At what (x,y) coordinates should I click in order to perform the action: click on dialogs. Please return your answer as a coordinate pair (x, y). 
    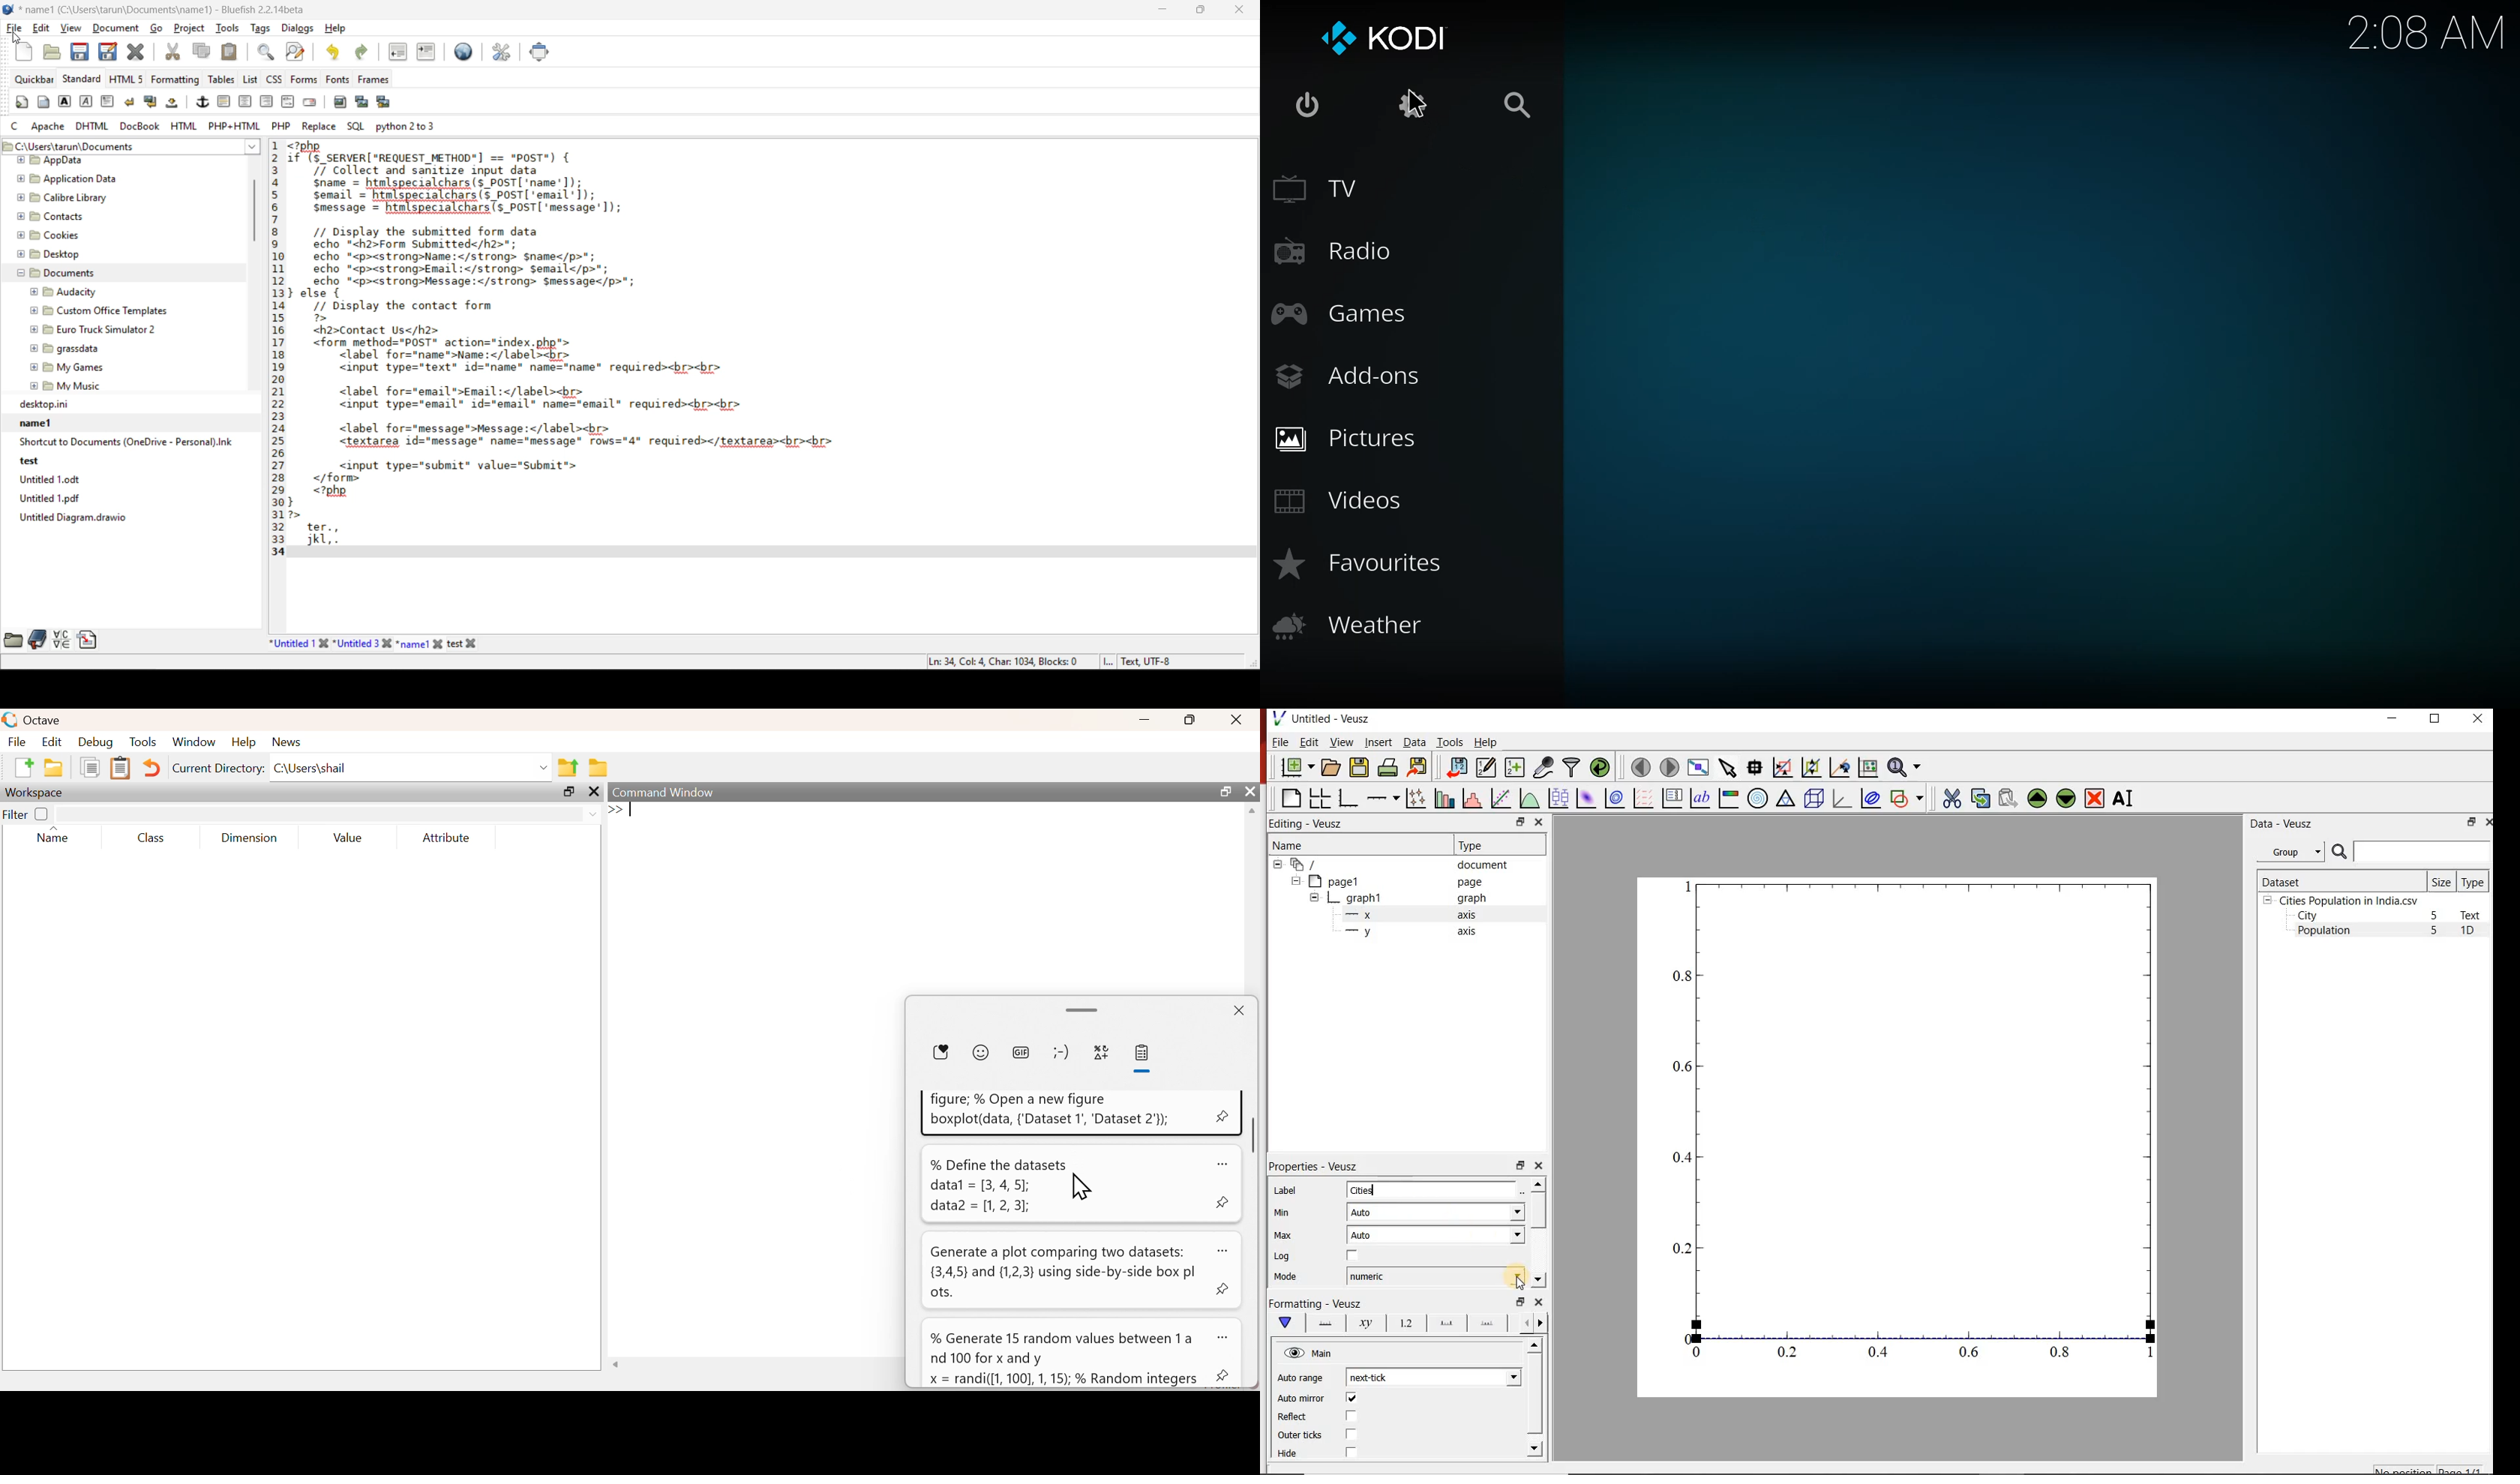
    Looking at the image, I should click on (297, 29).